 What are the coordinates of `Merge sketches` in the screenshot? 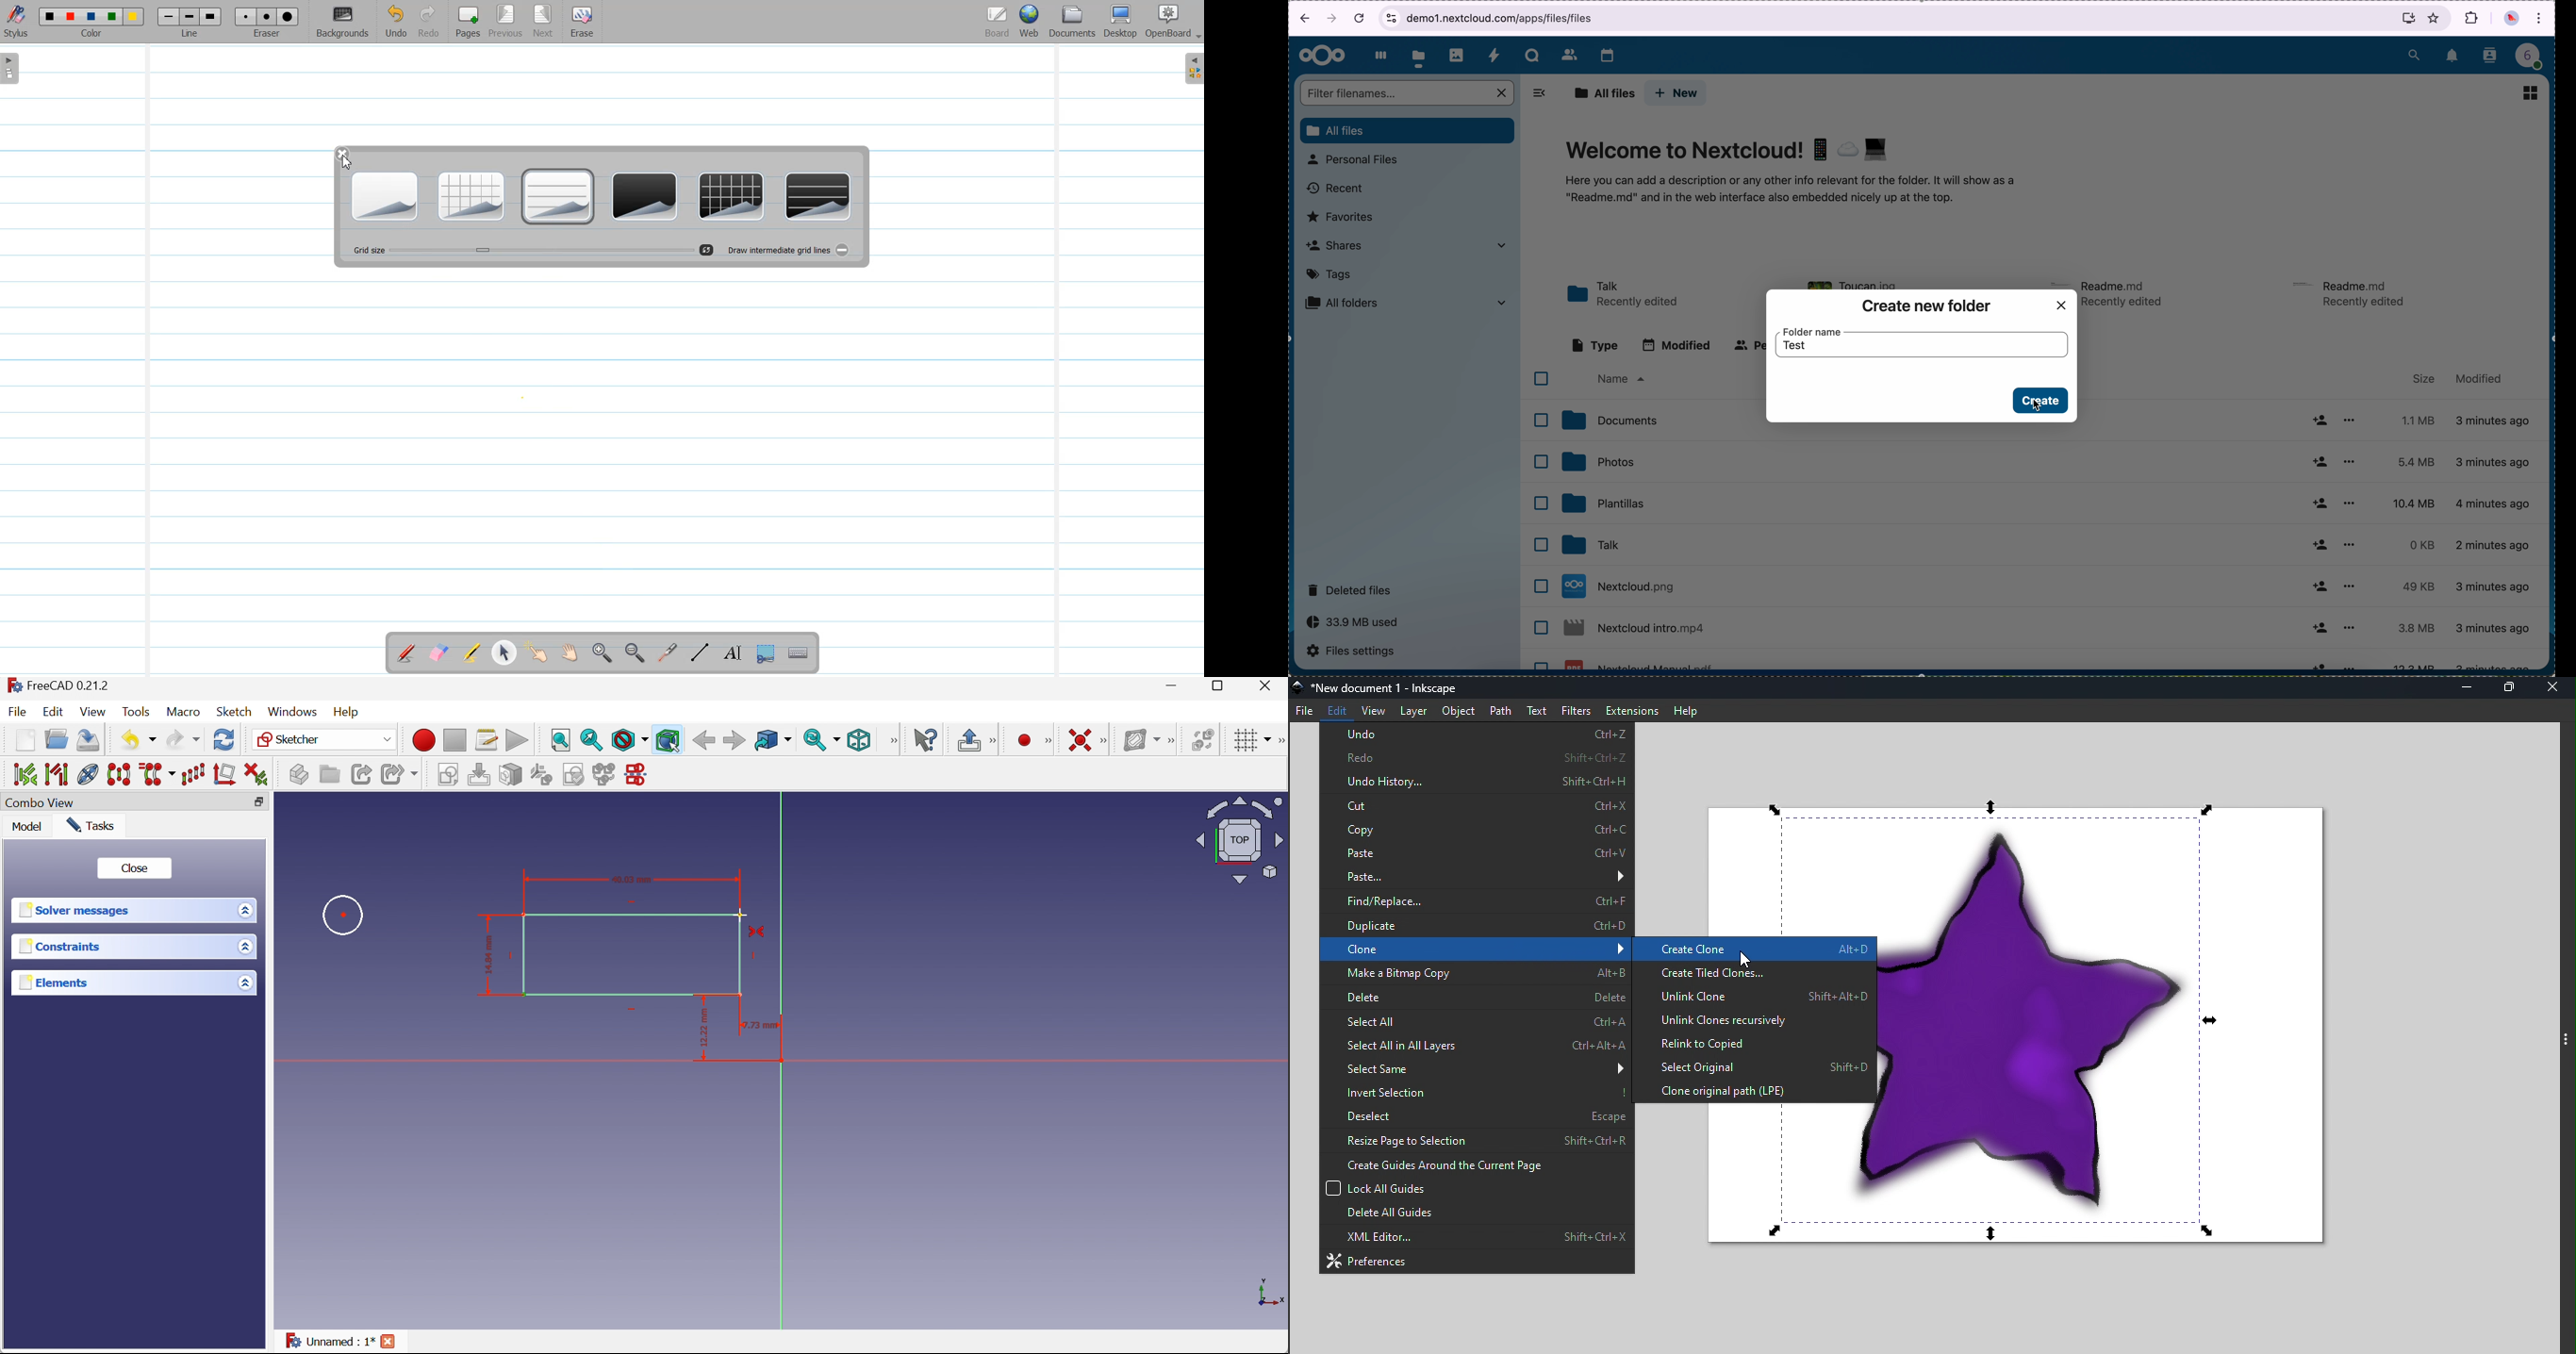 It's located at (606, 774).